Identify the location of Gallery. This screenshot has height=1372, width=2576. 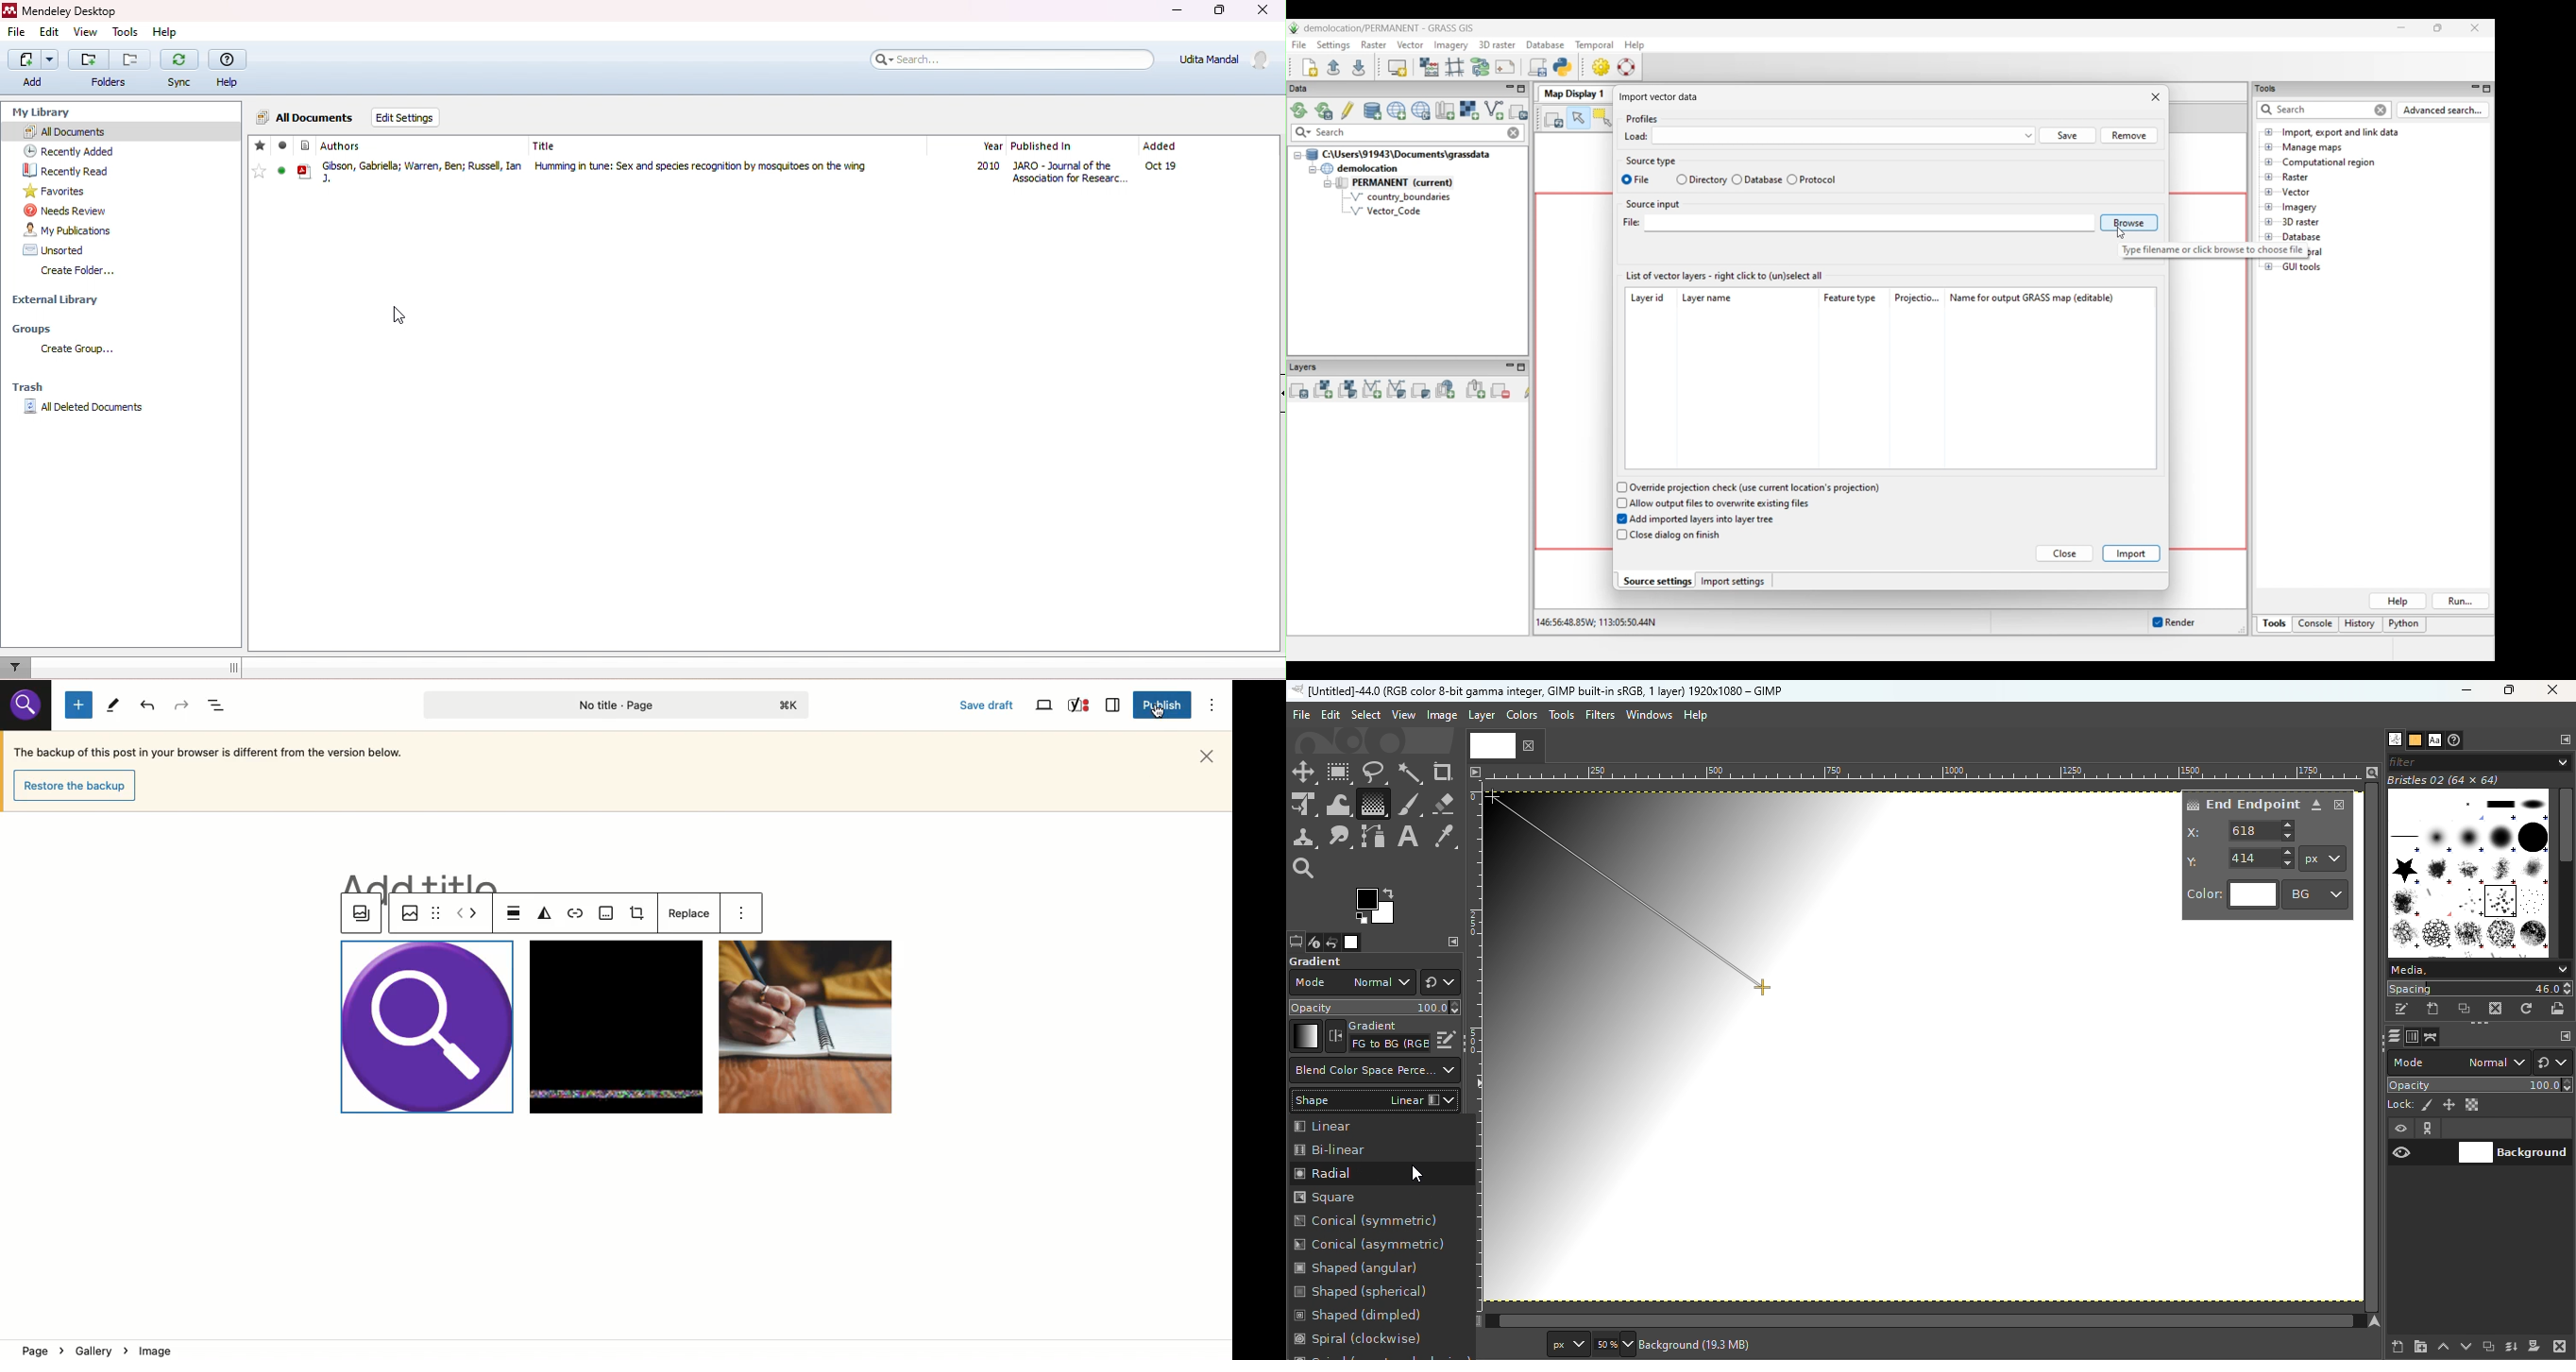
(362, 915).